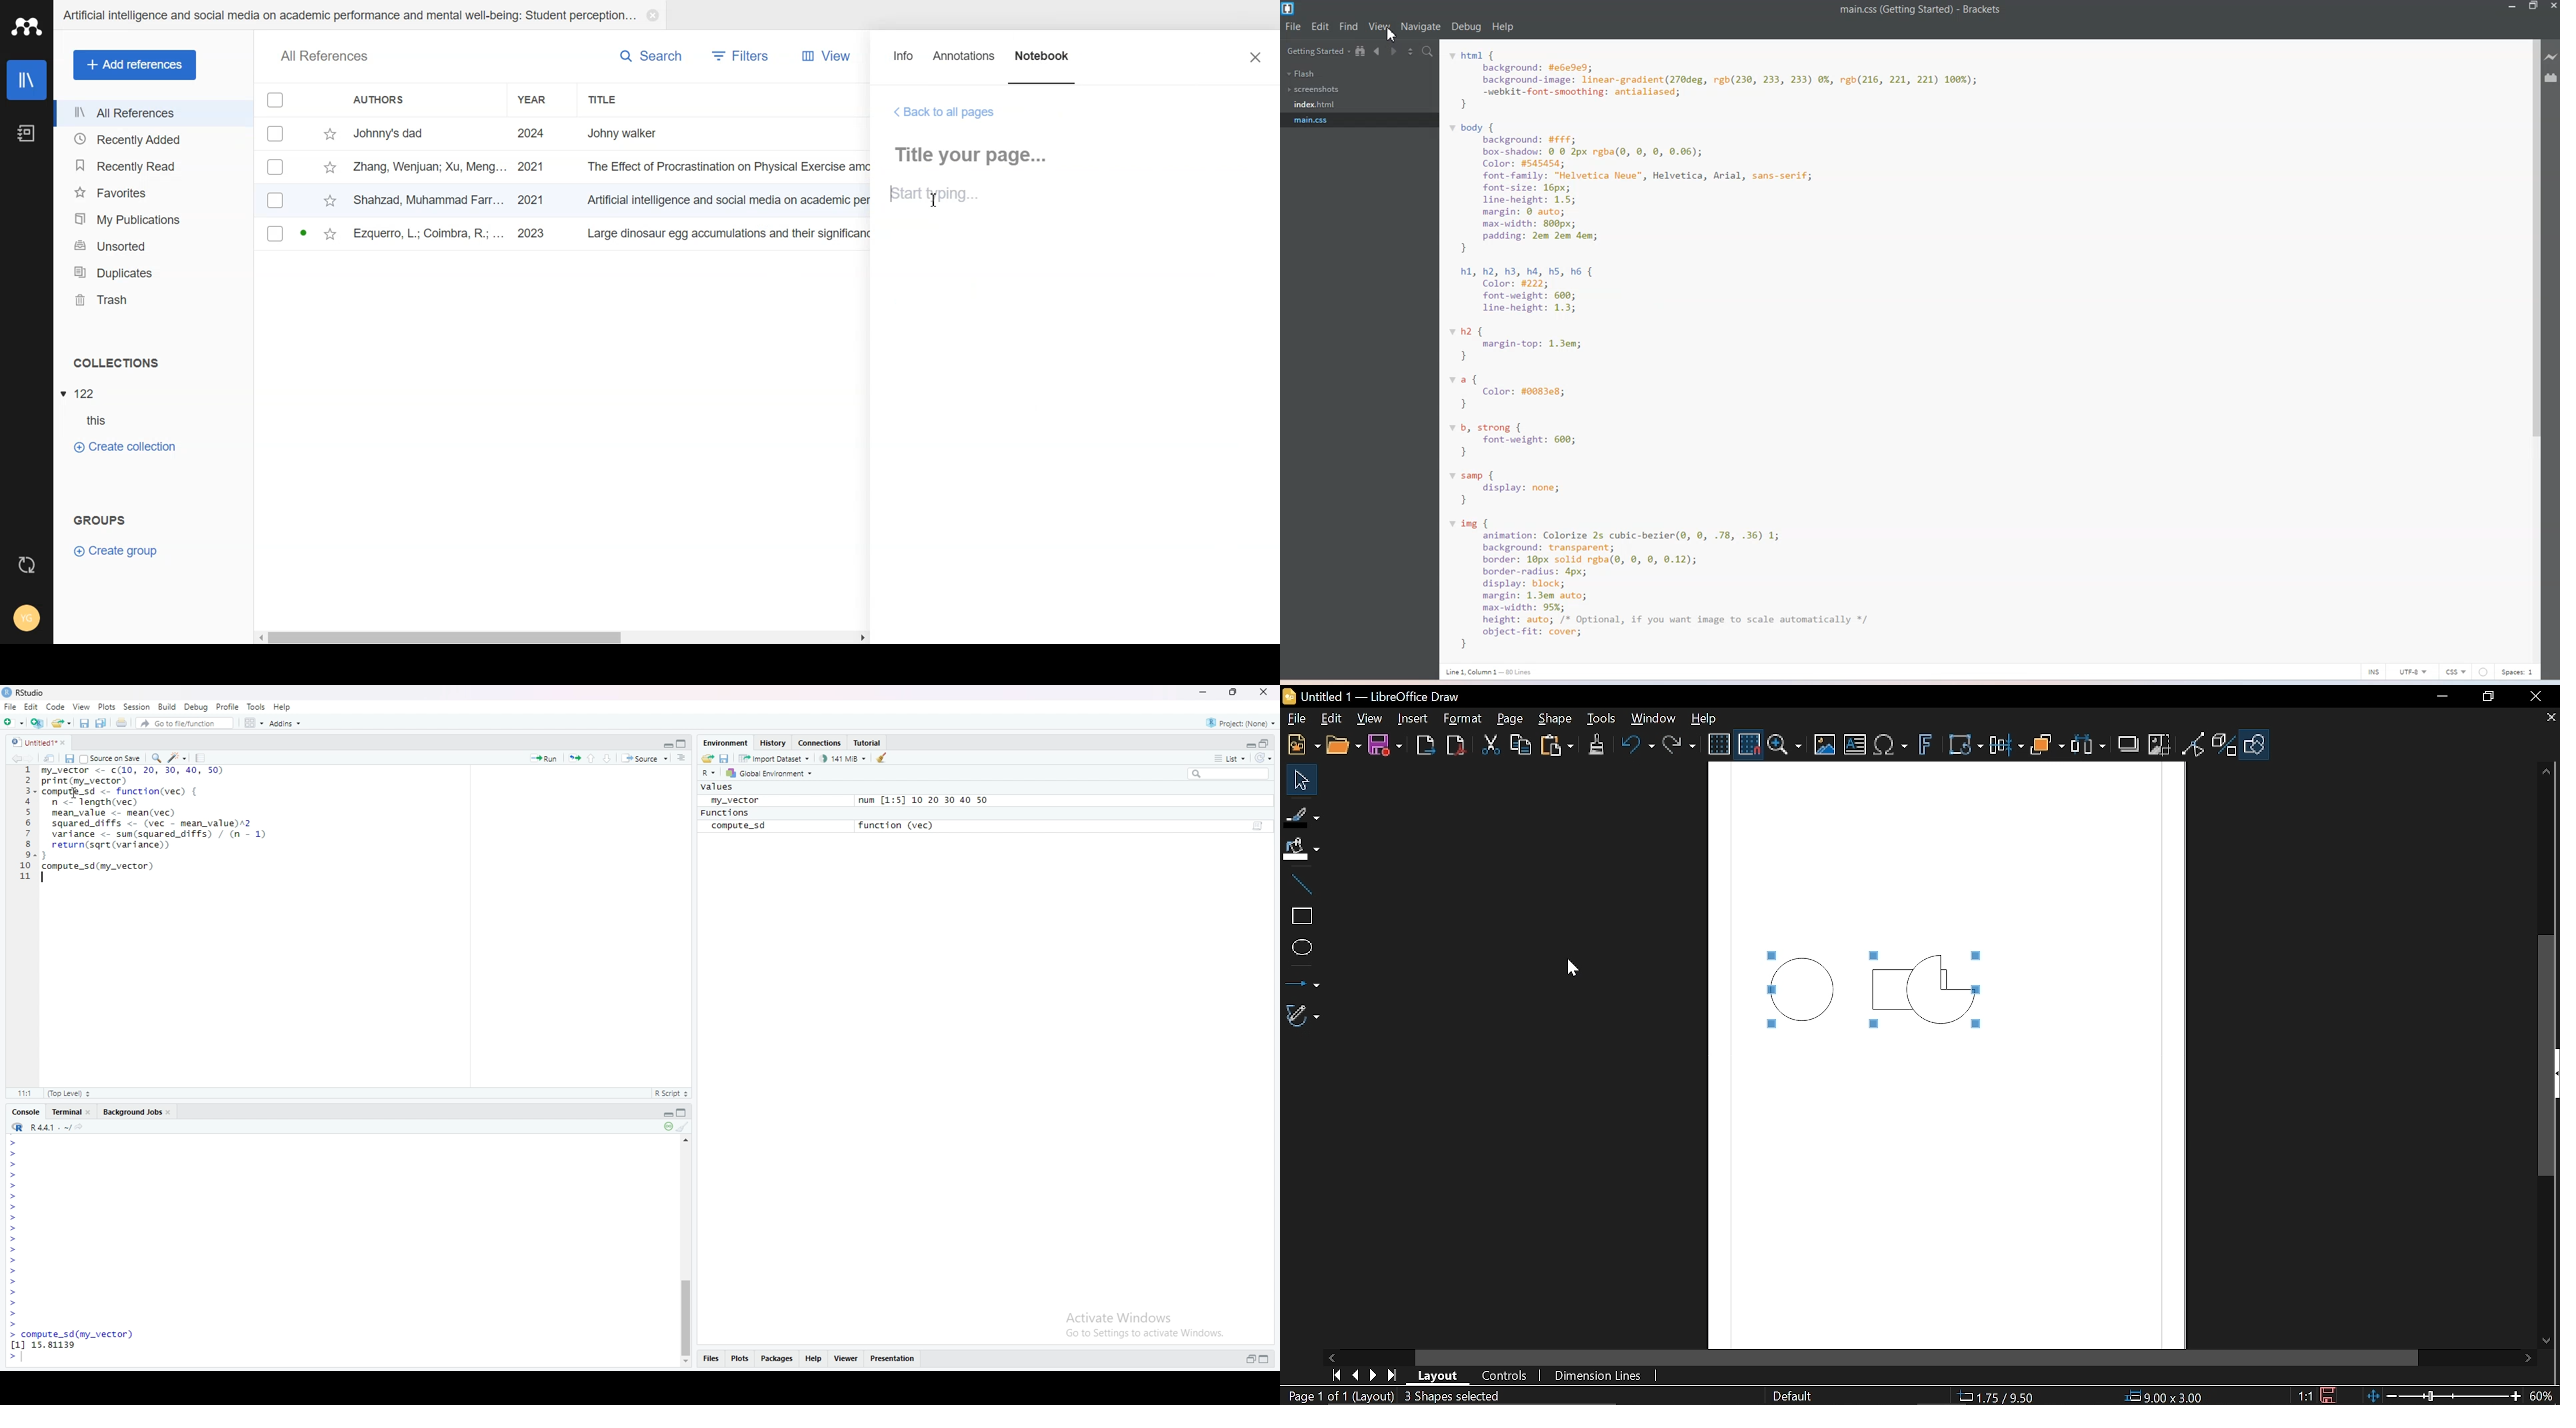  I want to click on Previous page, so click(1352, 1375).